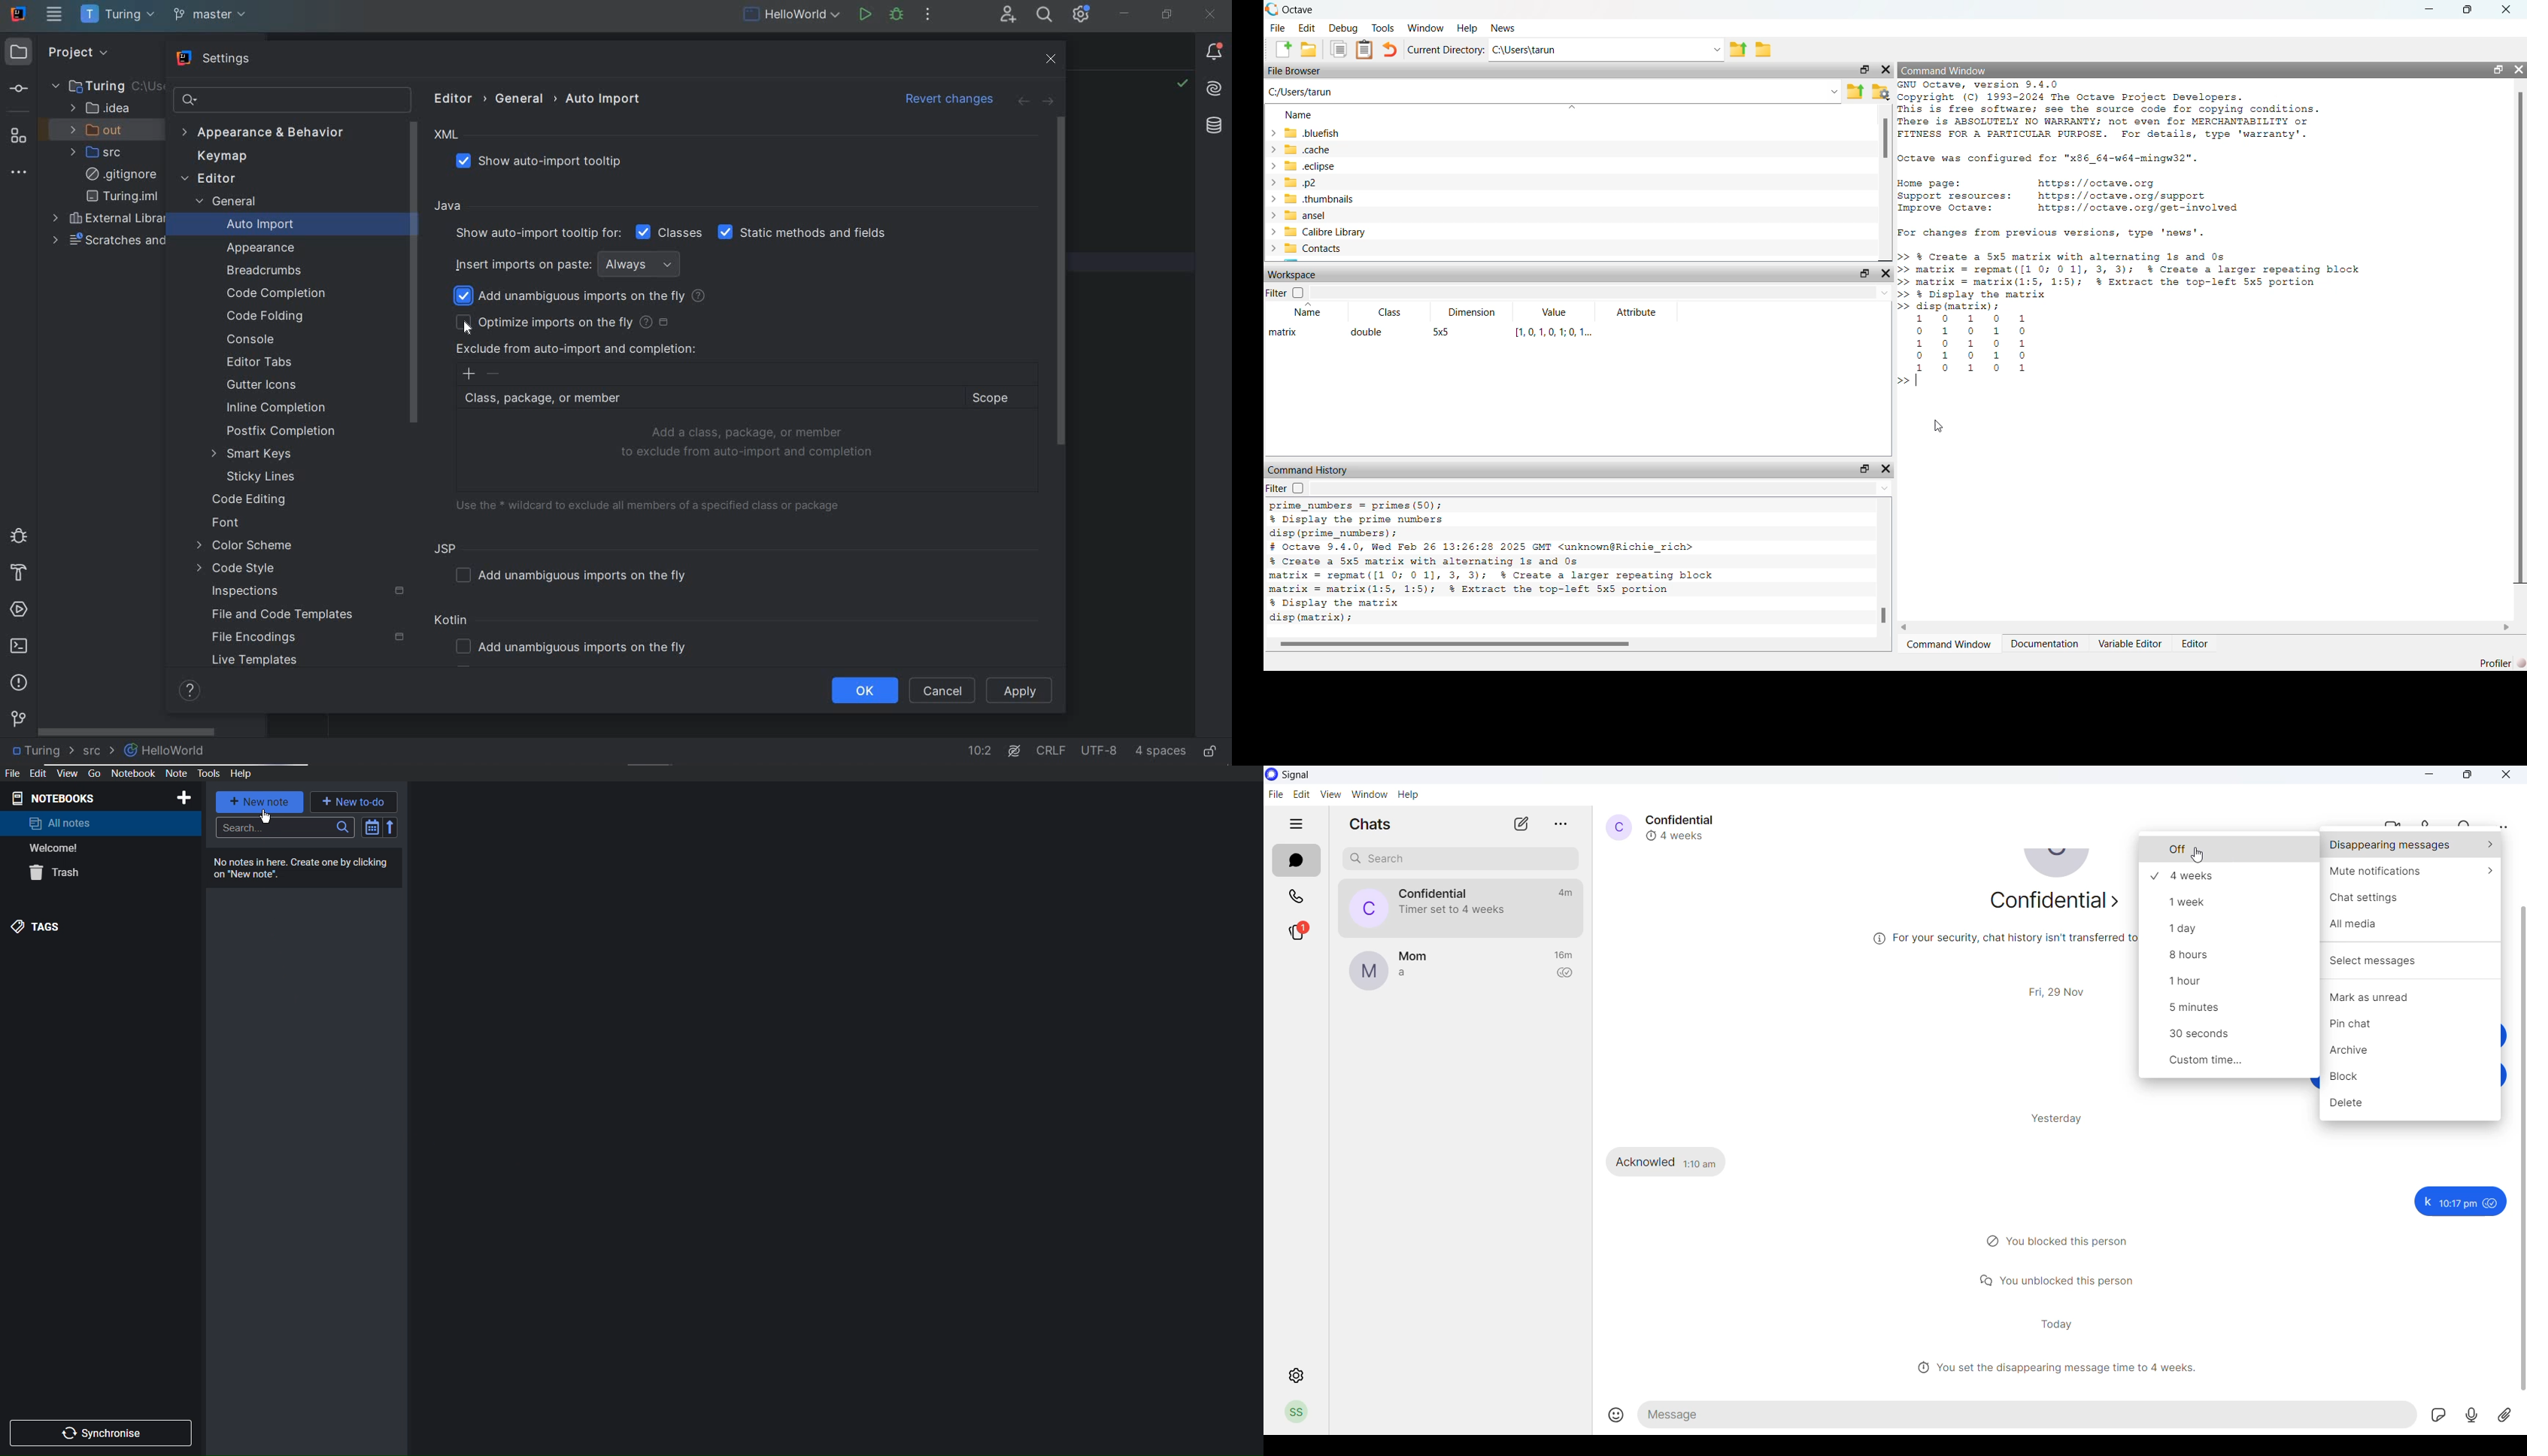 The height and width of the screenshot is (1456, 2548). Describe the element at coordinates (1504, 28) in the screenshot. I see `News` at that location.